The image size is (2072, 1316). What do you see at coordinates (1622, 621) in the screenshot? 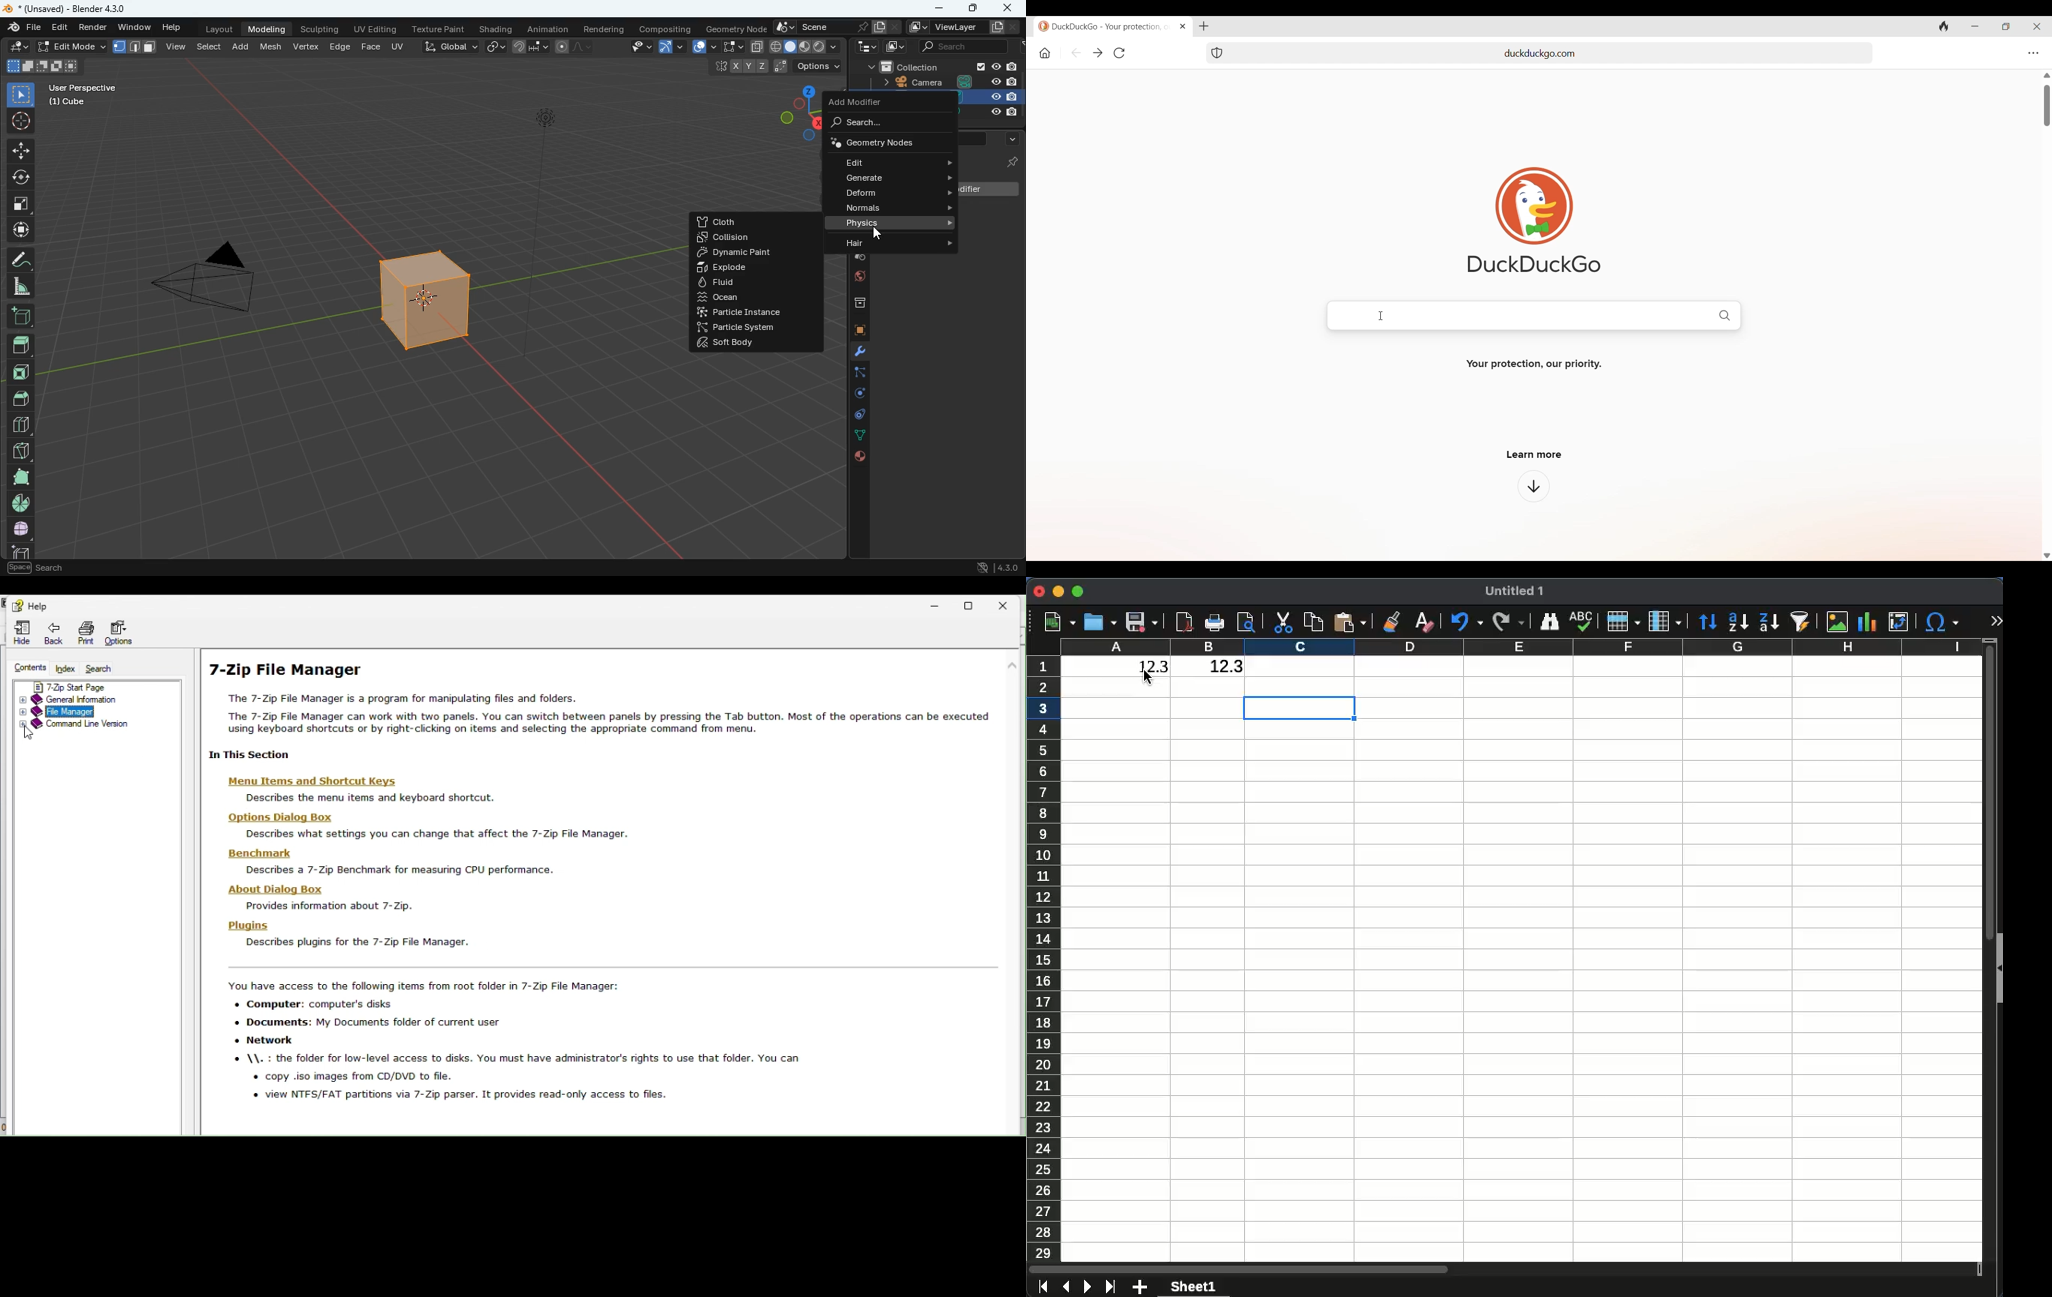
I see `row` at bounding box center [1622, 621].